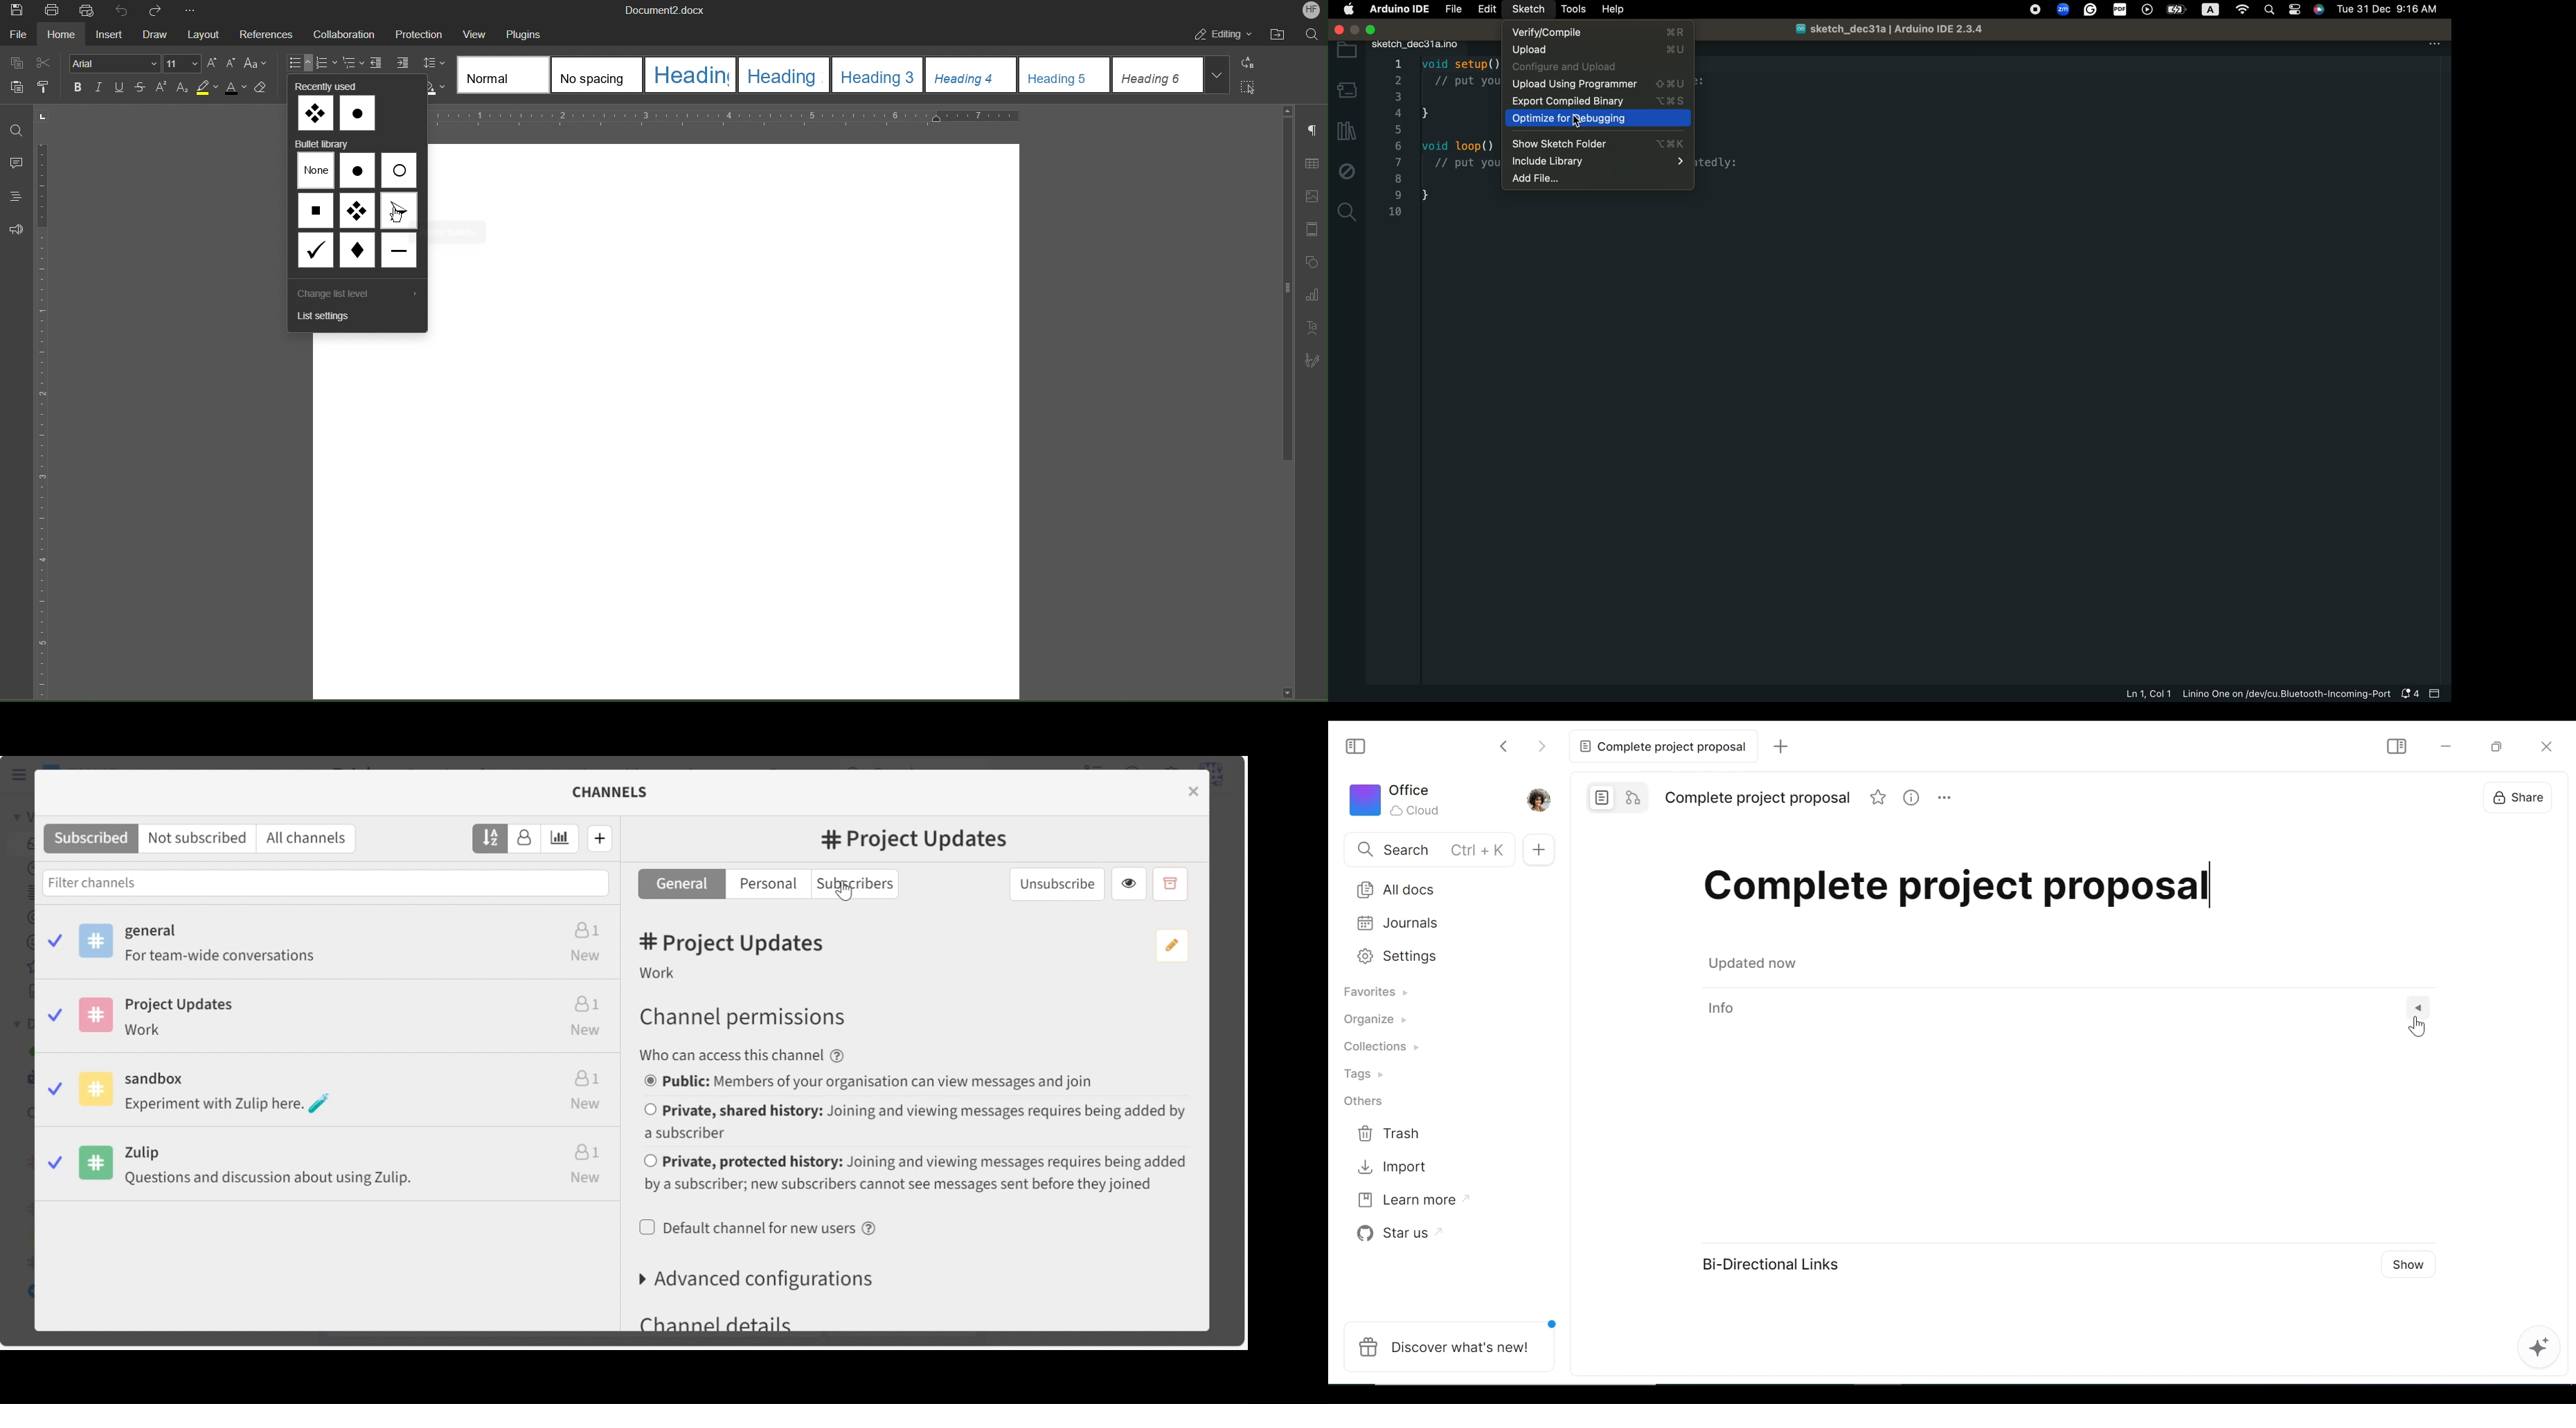 This screenshot has height=1428, width=2576. I want to click on Search, so click(1312, 33).